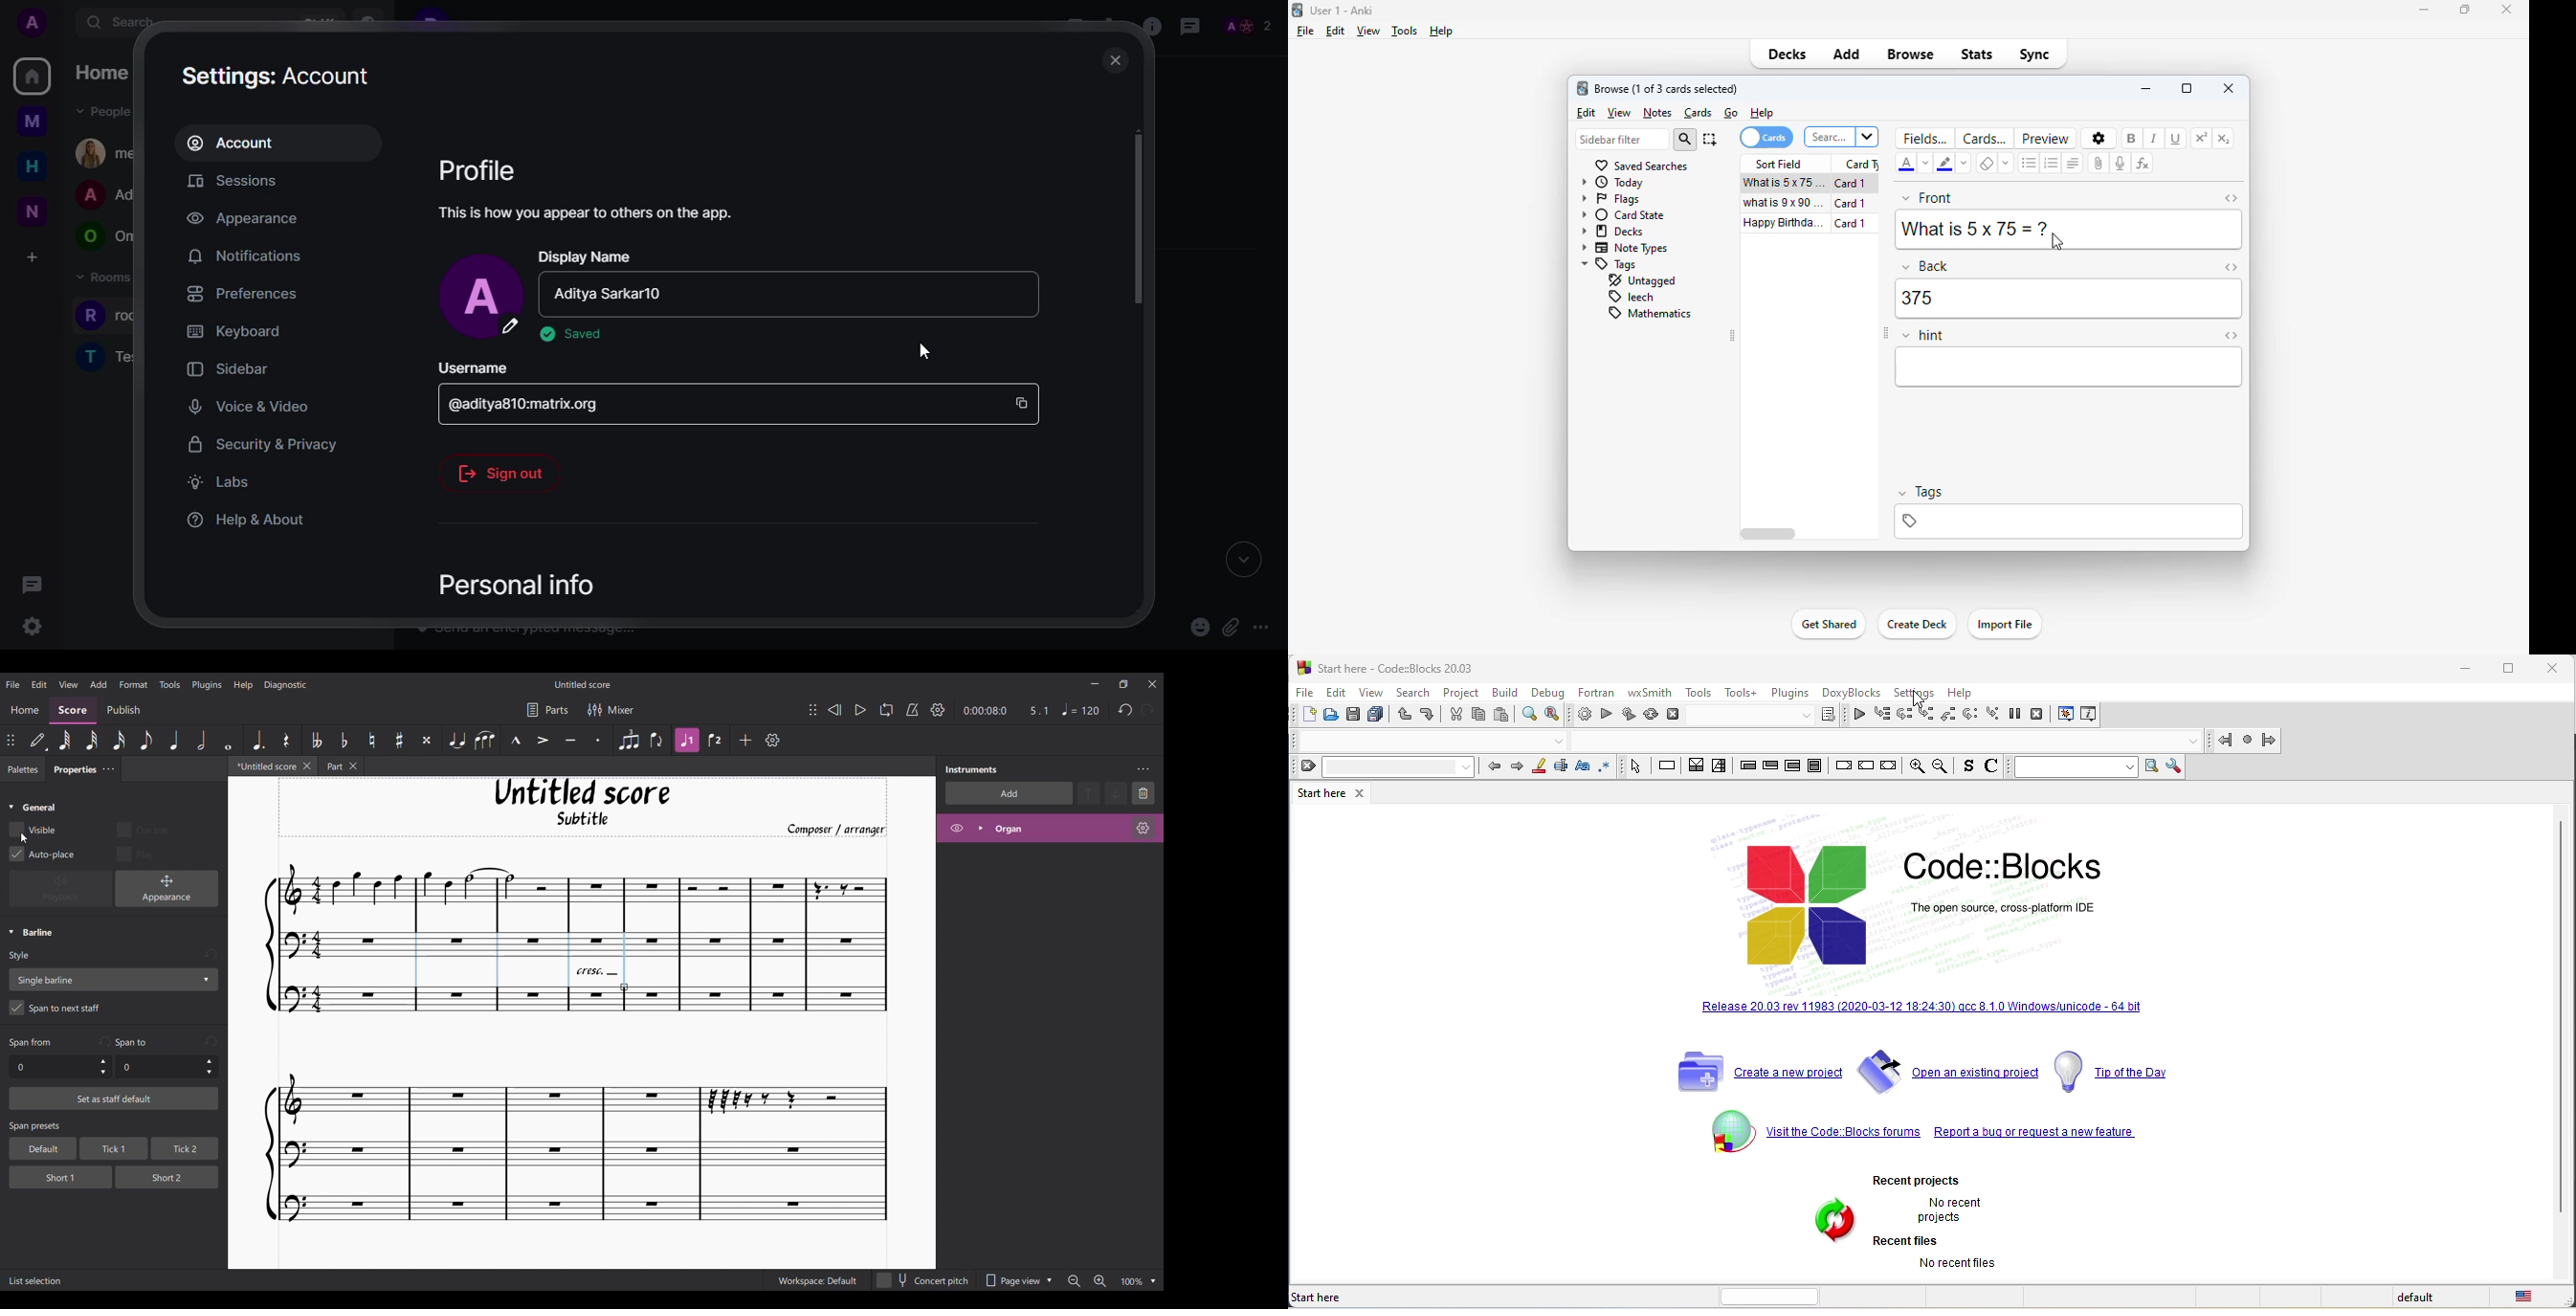 The height and width of the screenshot is (1316, 2576). I want to click on Span to next staff, so click(113, 1010).